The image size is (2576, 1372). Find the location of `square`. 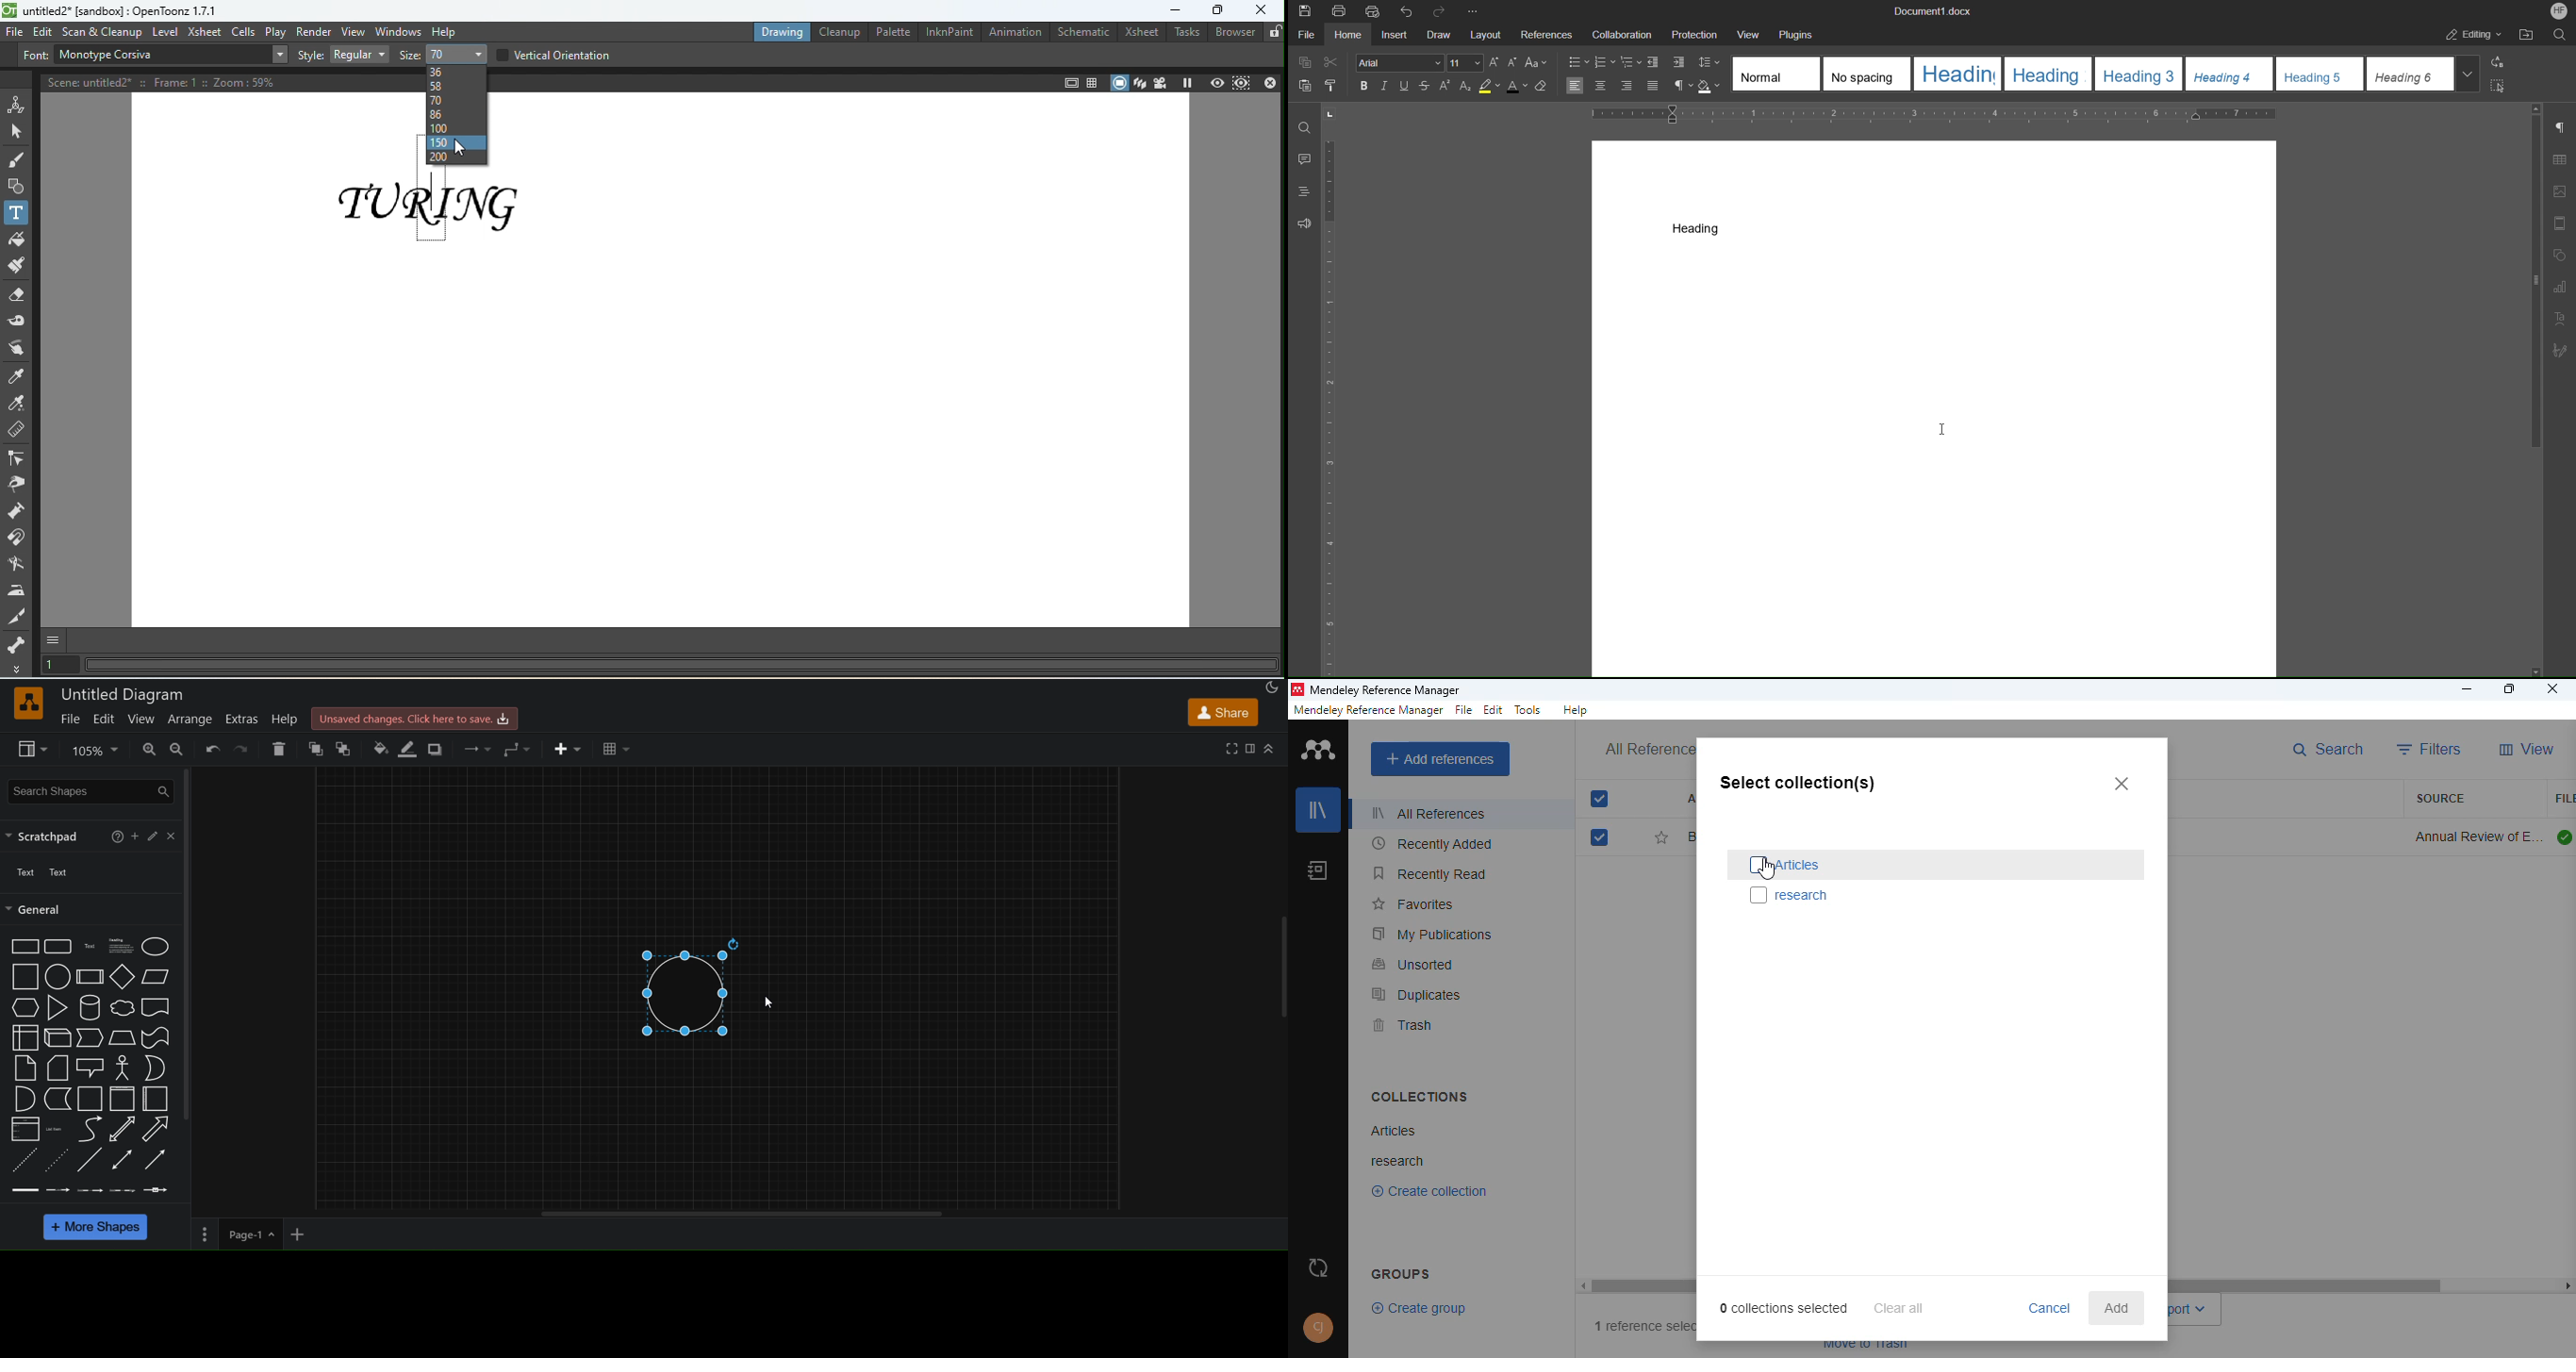

square is located at coordinates (23, 978).